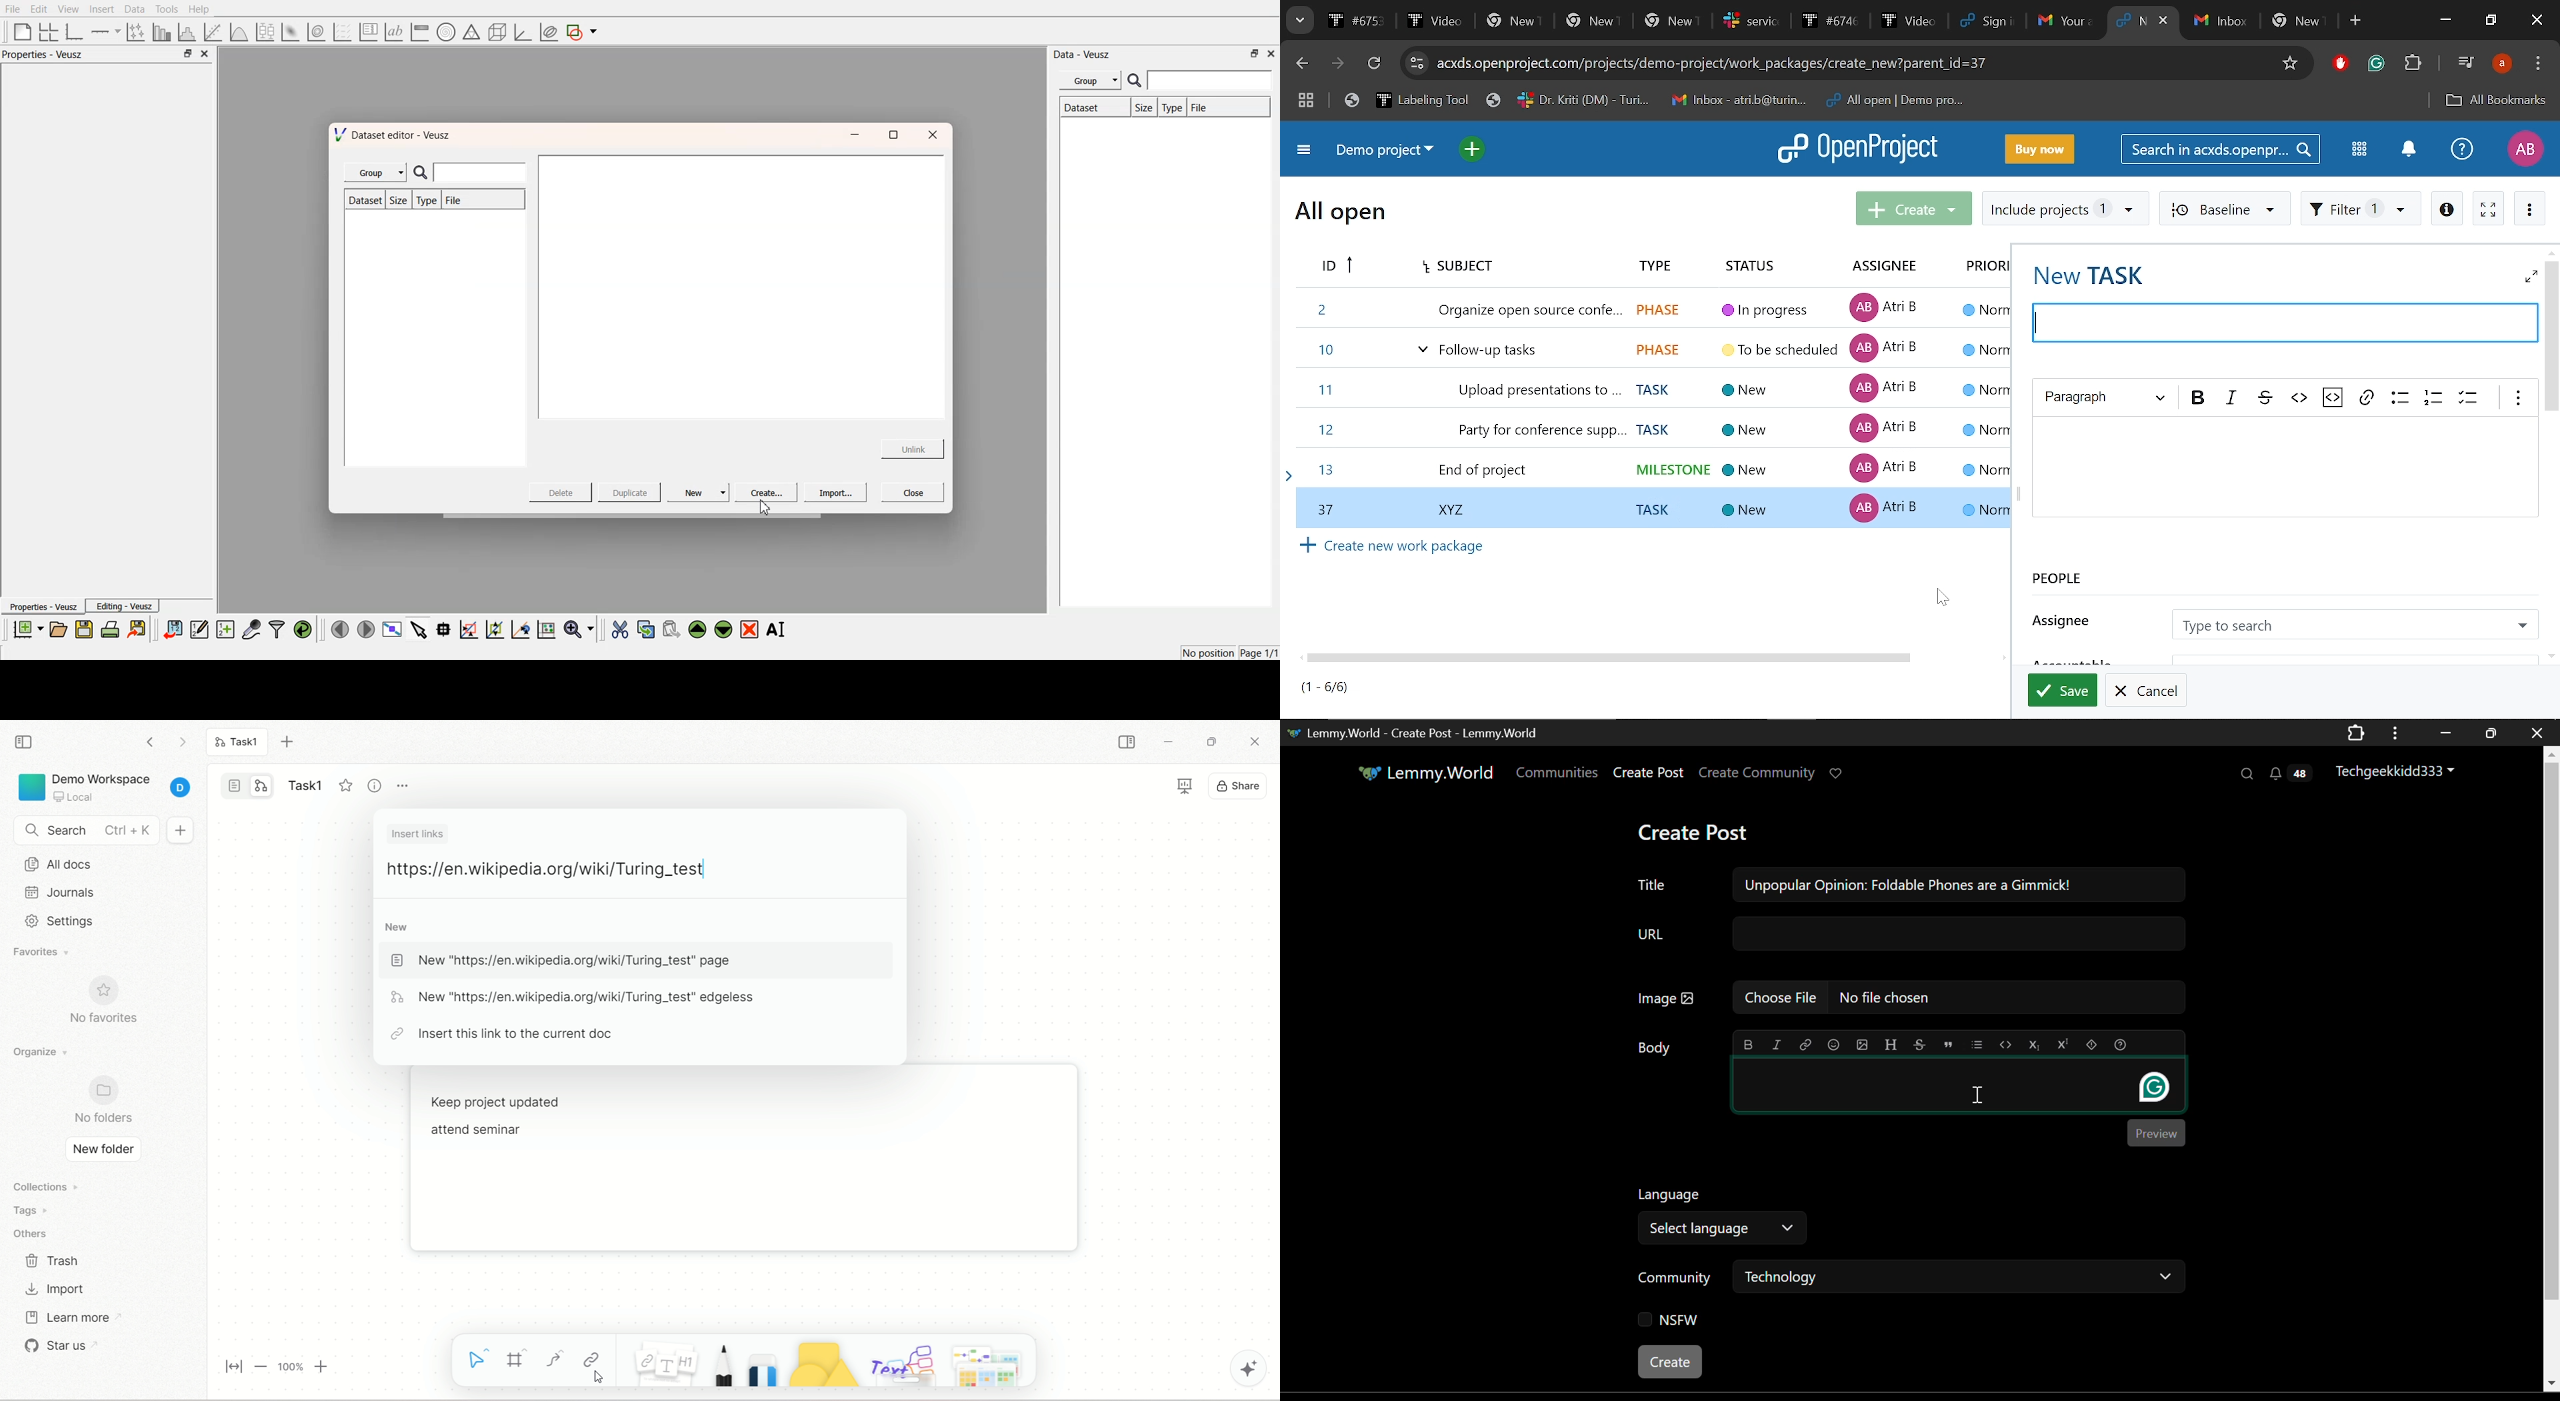 The height and width of the screenshot is (1428, 2576). I want to click on Save, so click(2063, 690).